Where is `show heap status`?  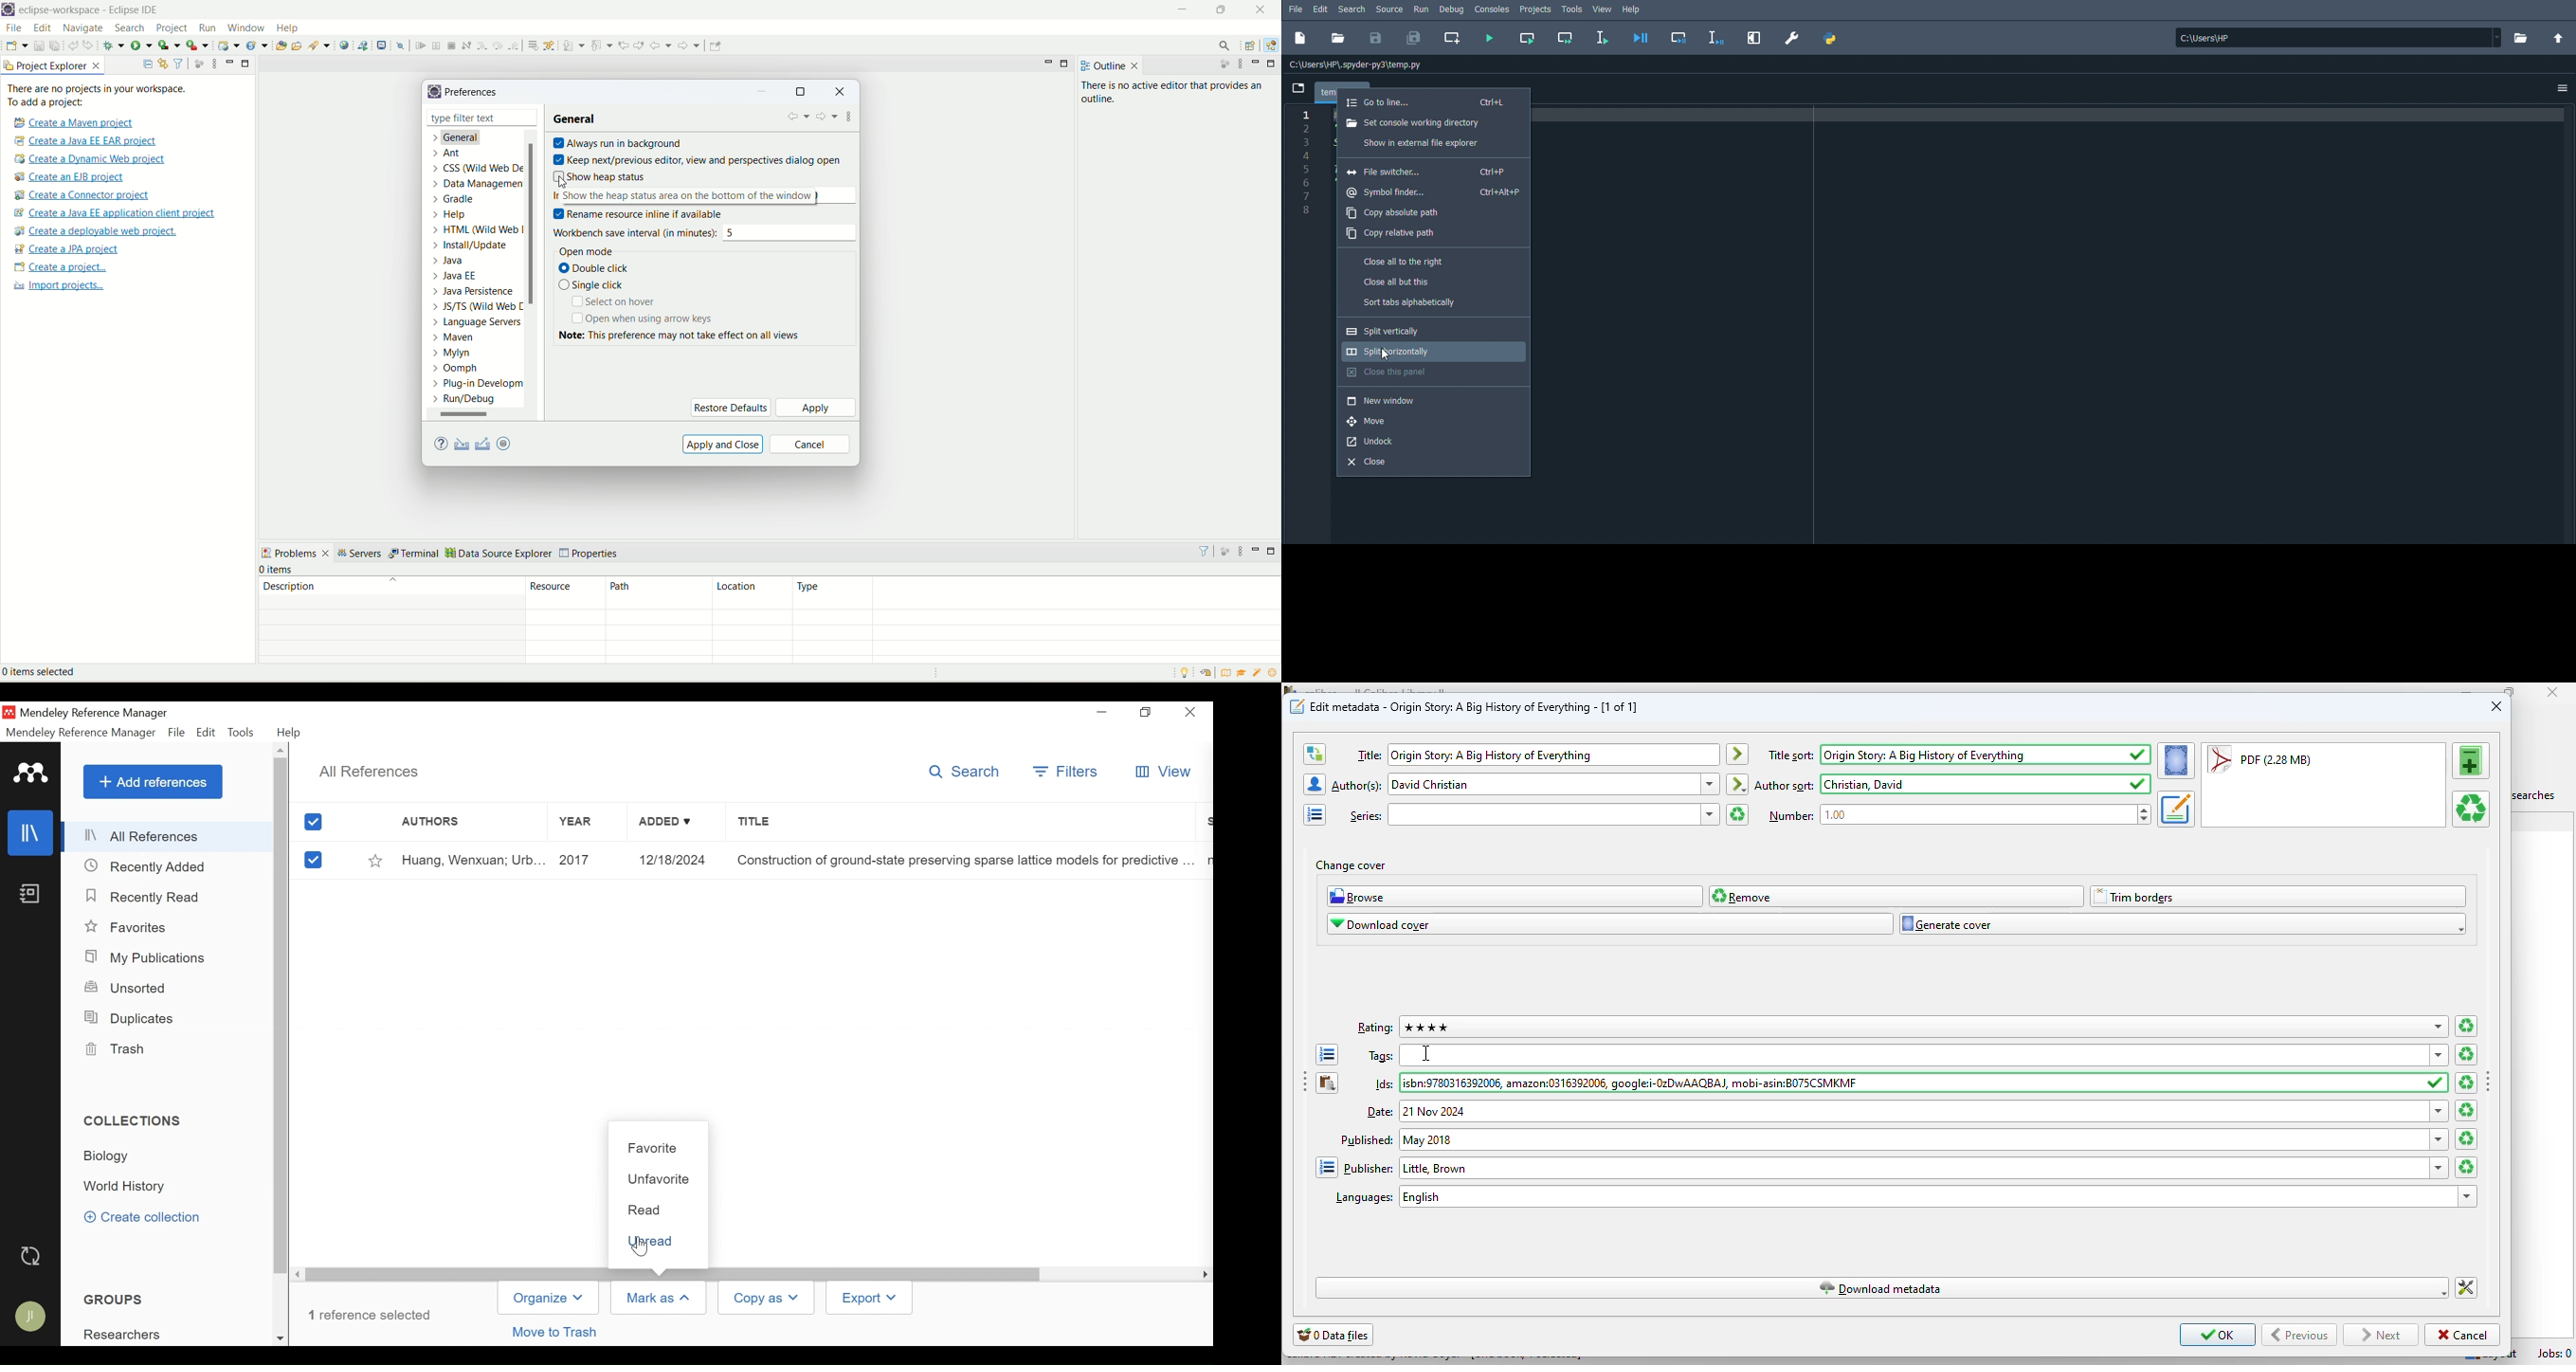 show heap status is located at coordinates (603, 176).